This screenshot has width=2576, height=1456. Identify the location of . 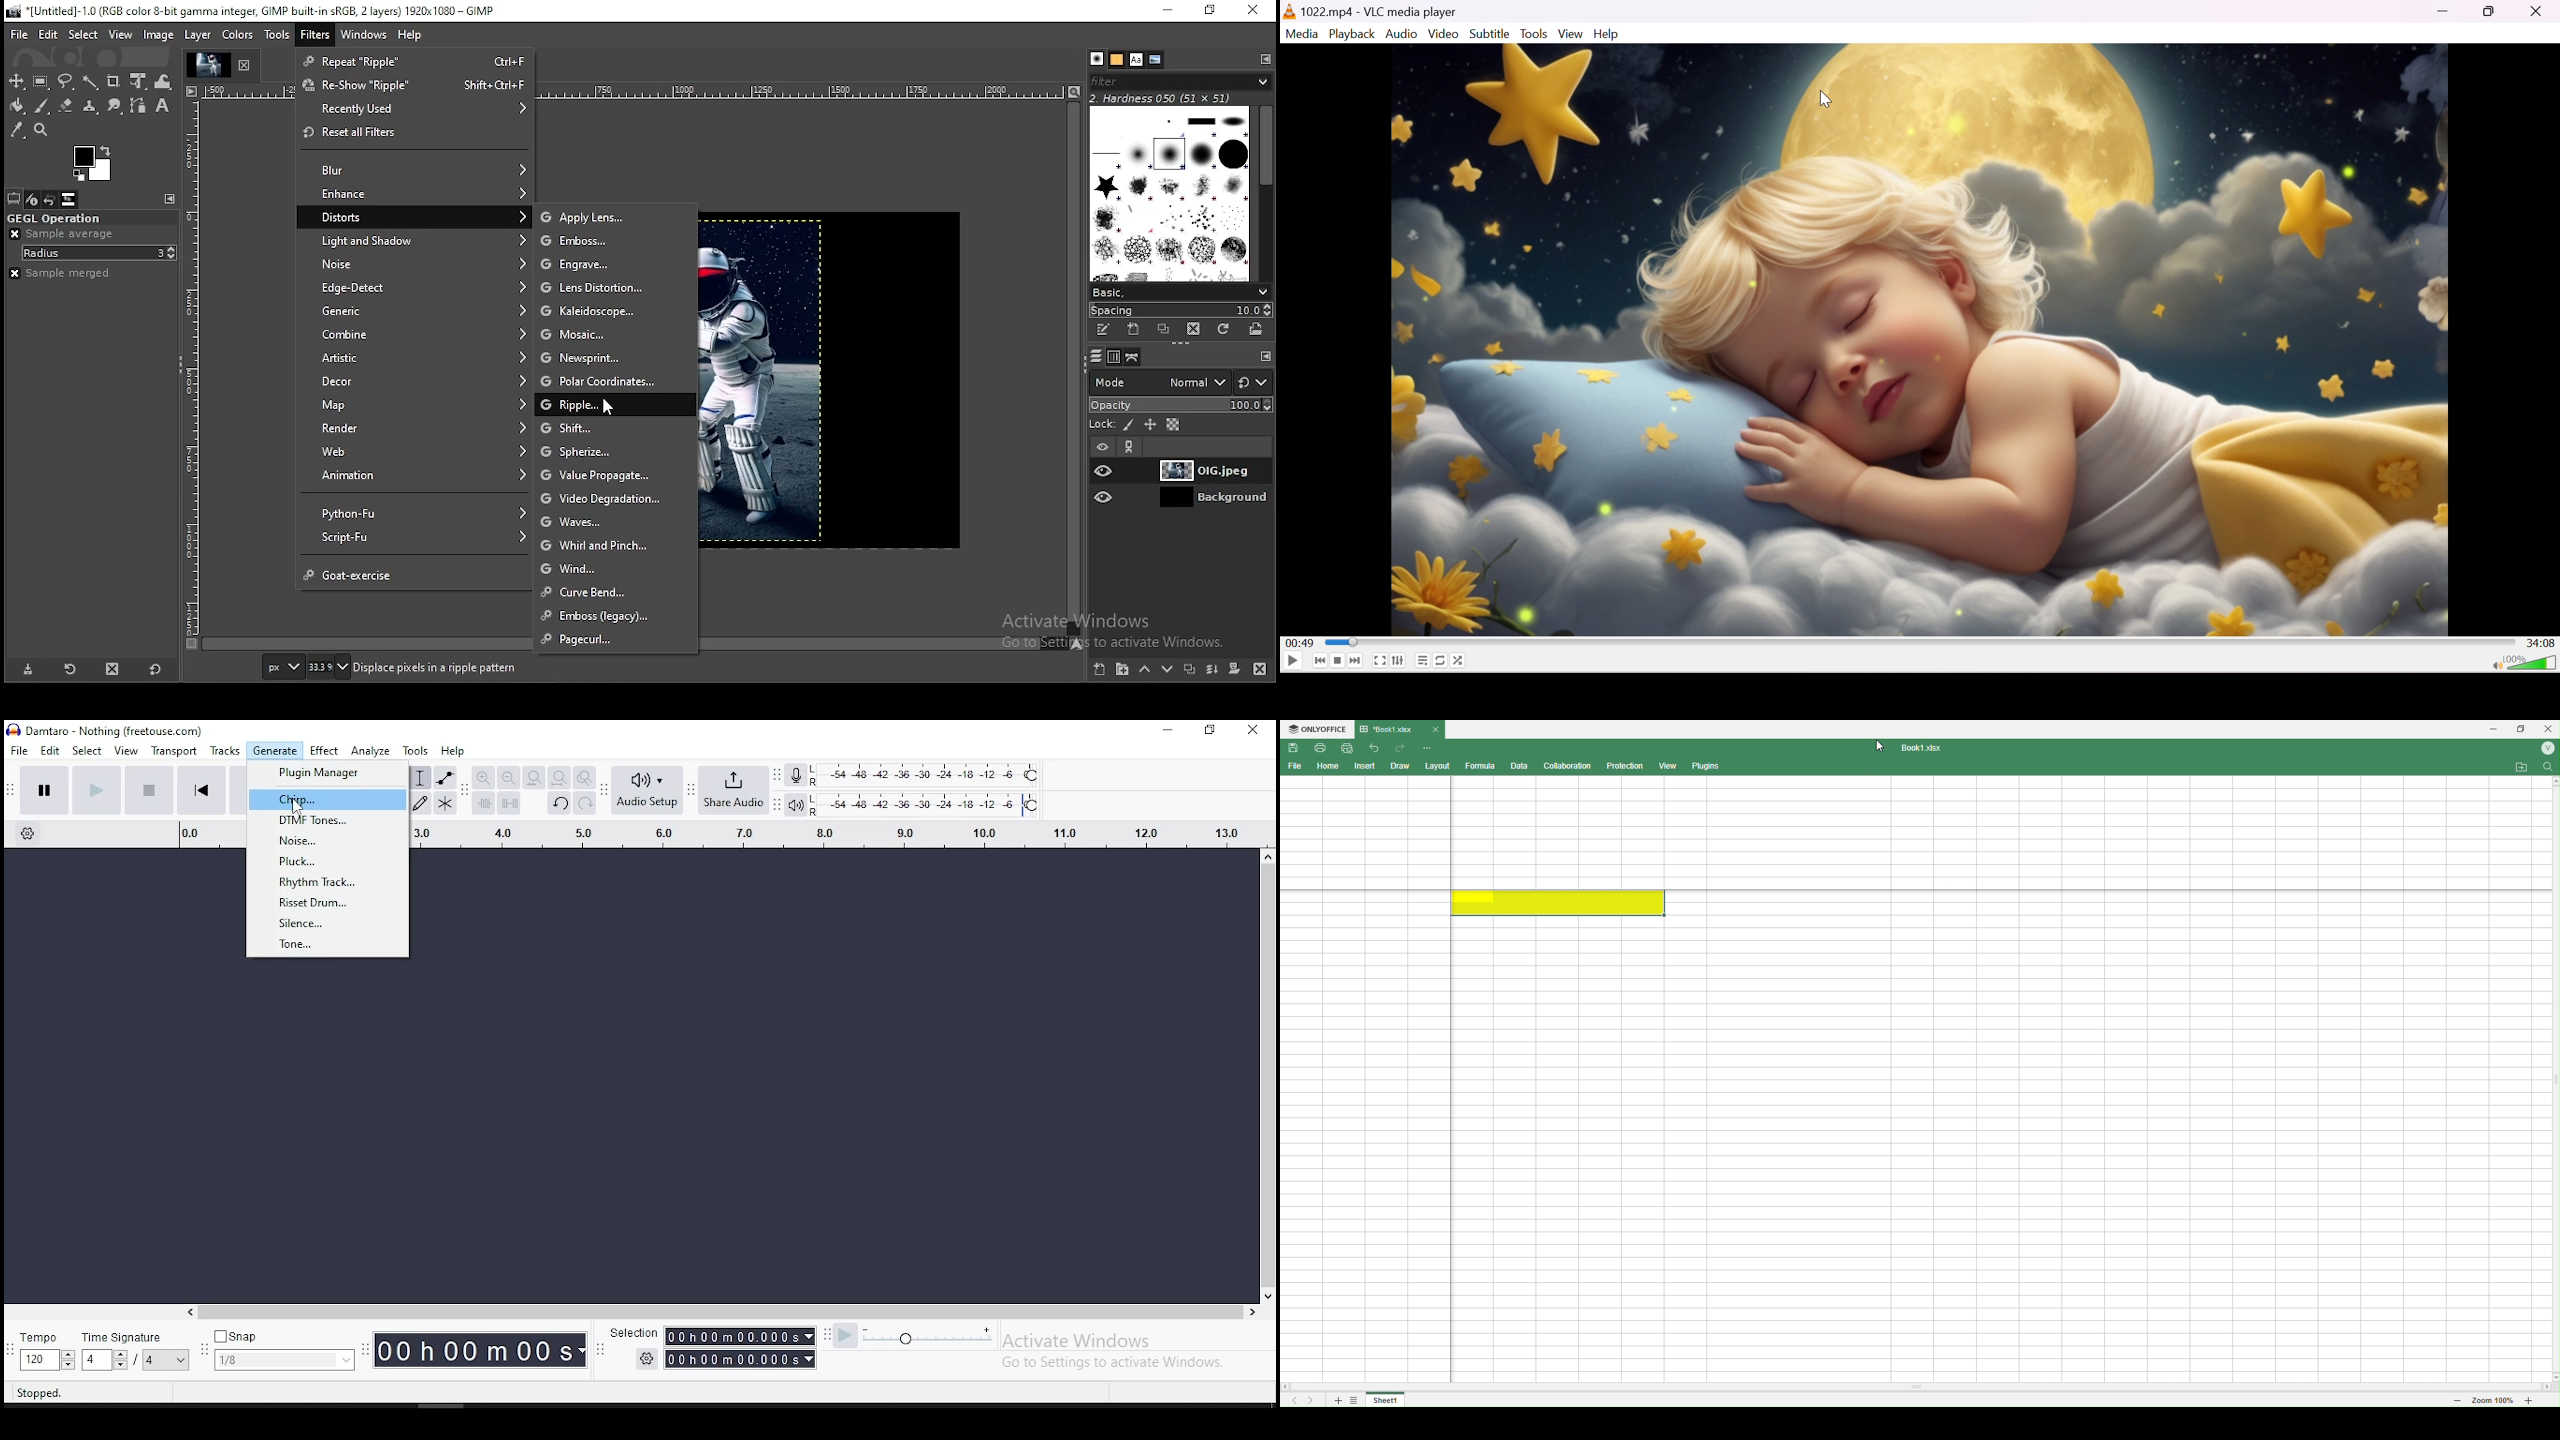
(1168, 729).